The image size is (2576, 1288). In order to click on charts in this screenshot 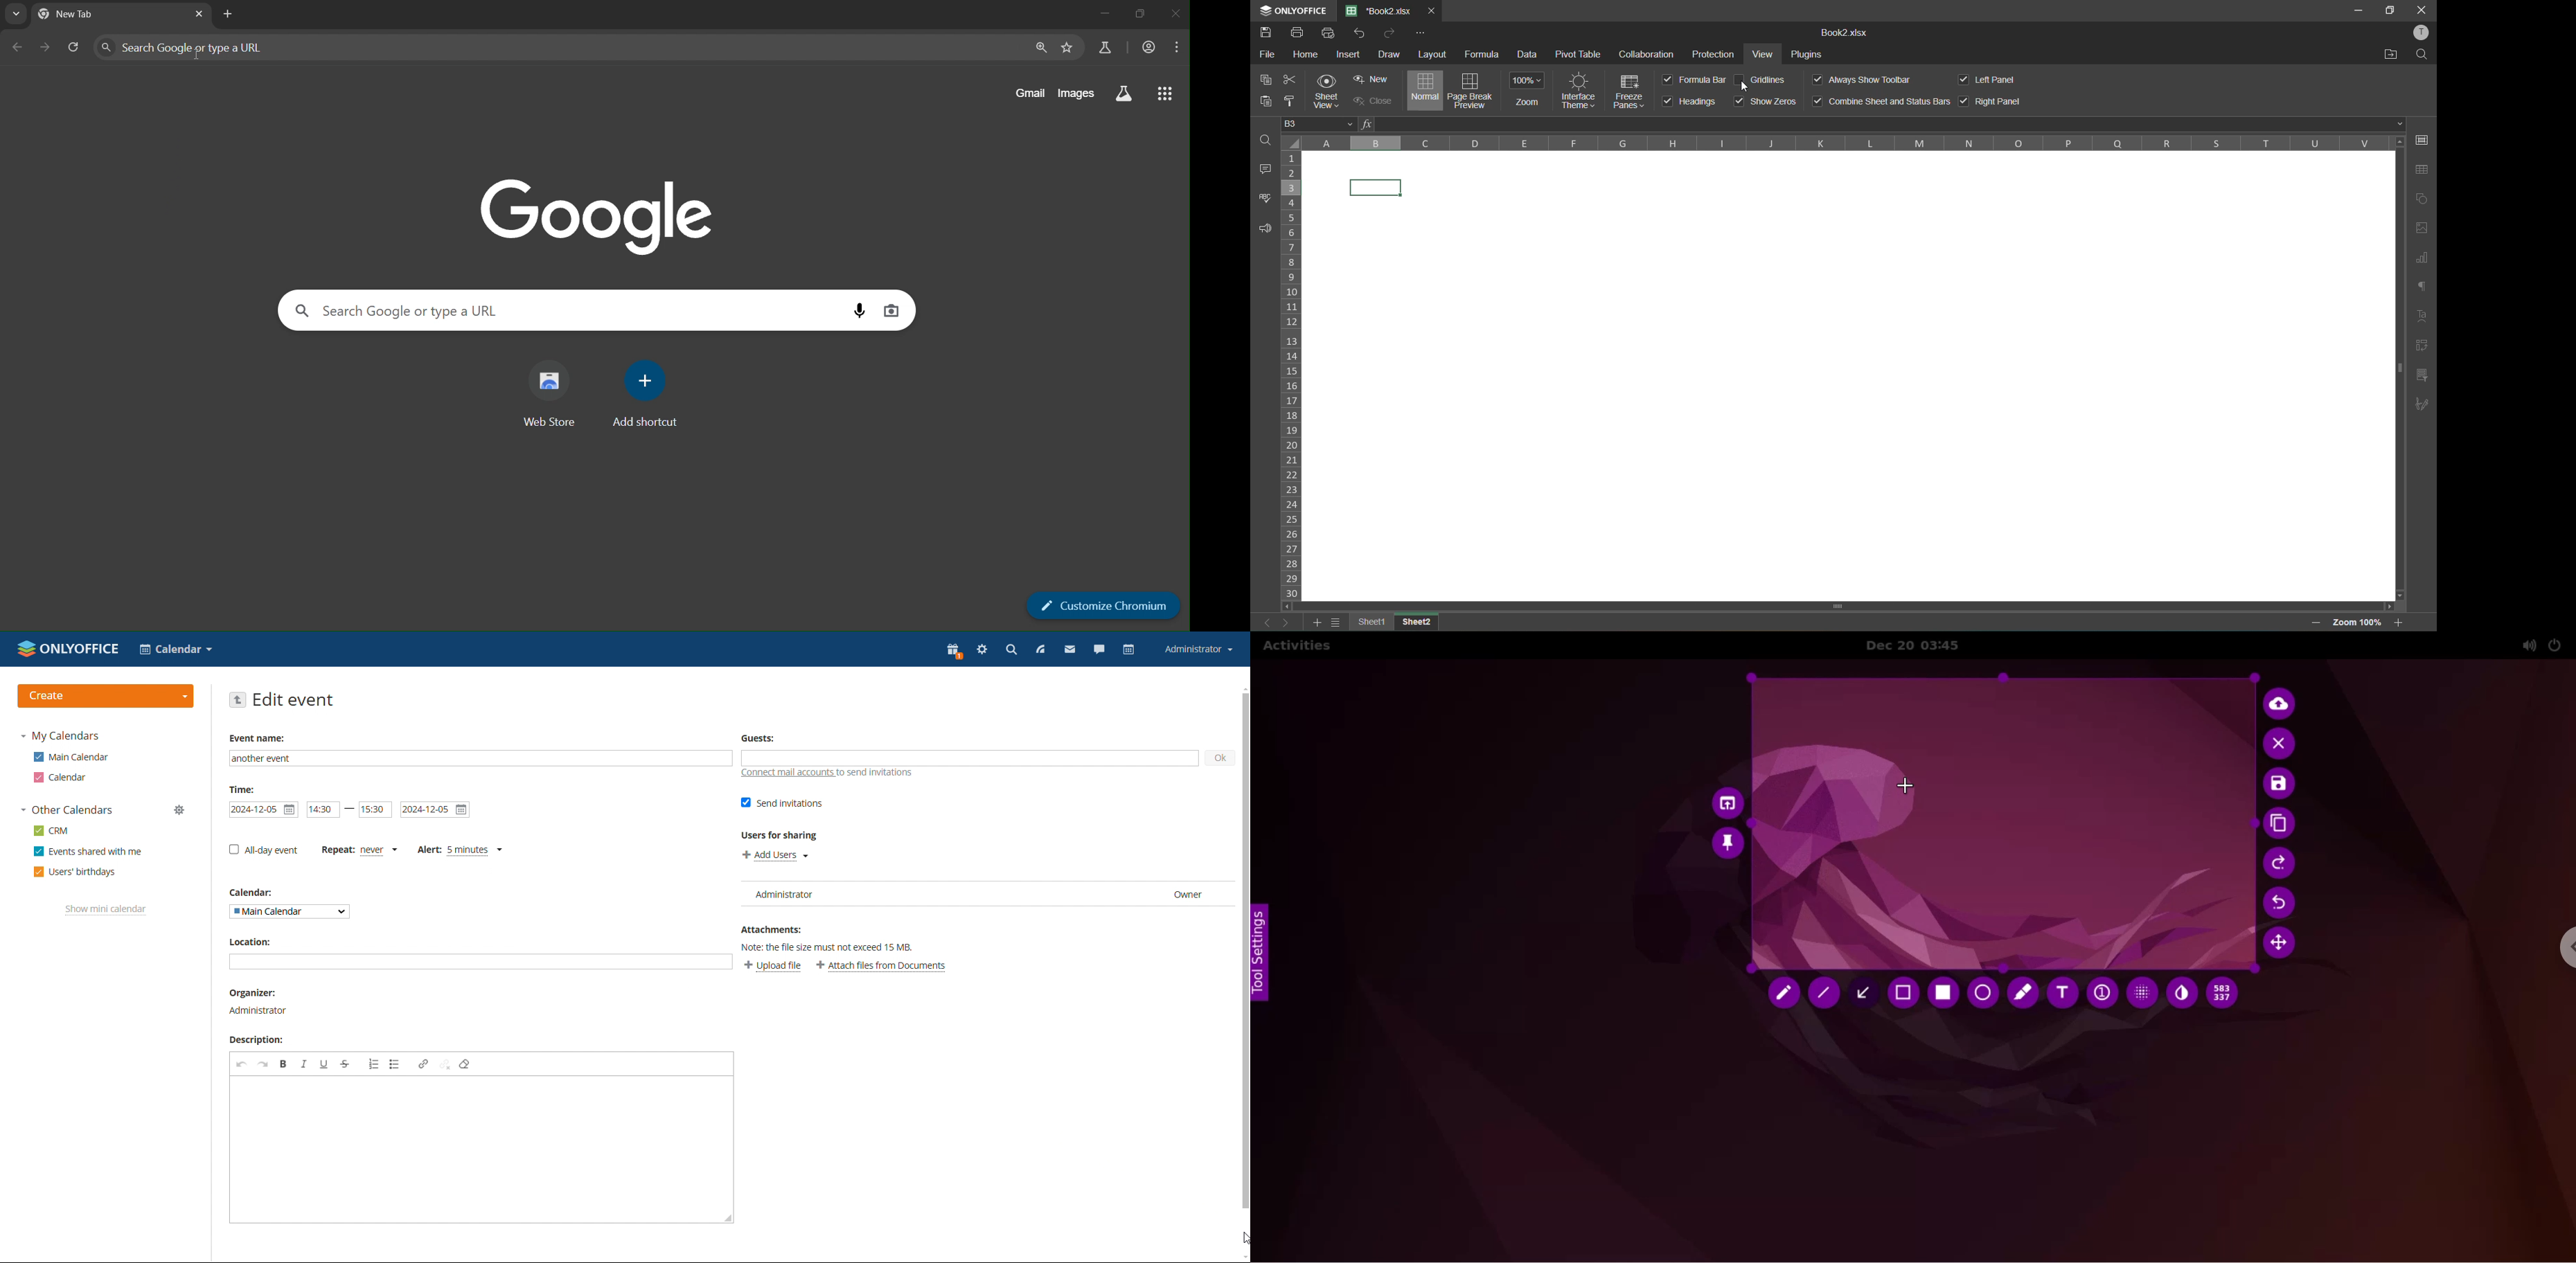, I will do `click(2422, 261)`.